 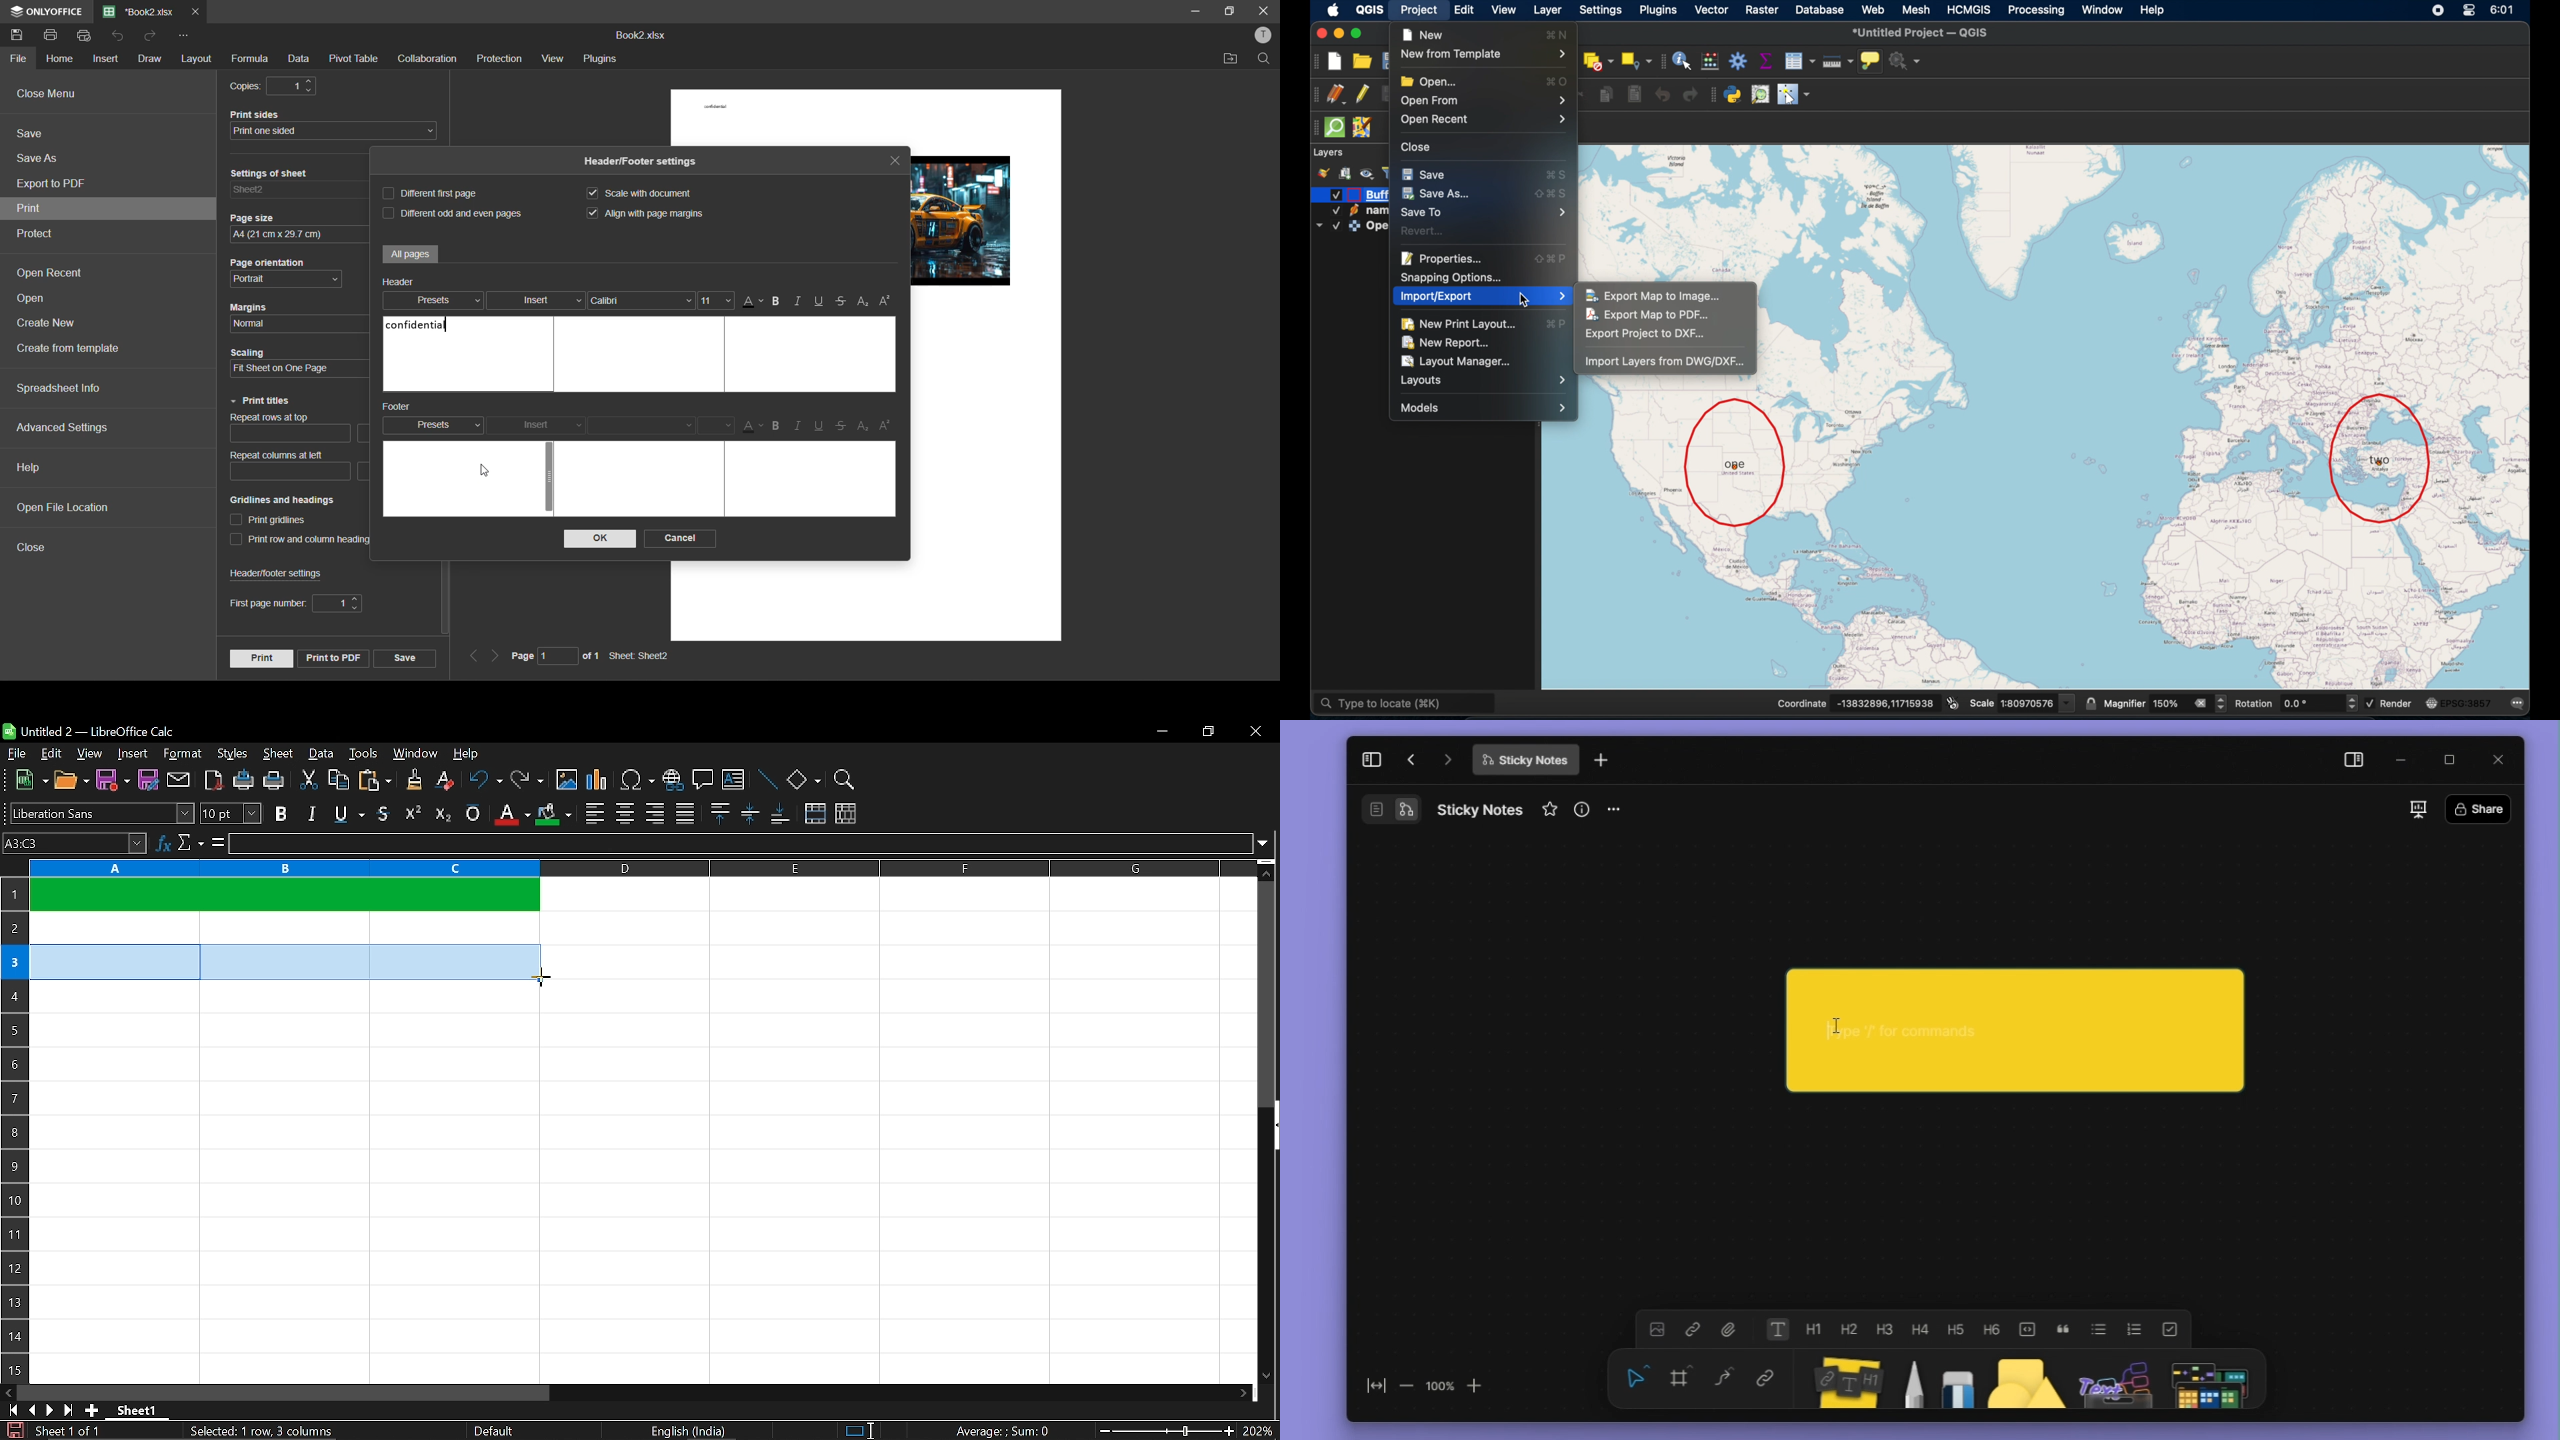 What do you see at coordinates (183, 754) in the screenshot?
I see `format` at bounding box center [183, 754].